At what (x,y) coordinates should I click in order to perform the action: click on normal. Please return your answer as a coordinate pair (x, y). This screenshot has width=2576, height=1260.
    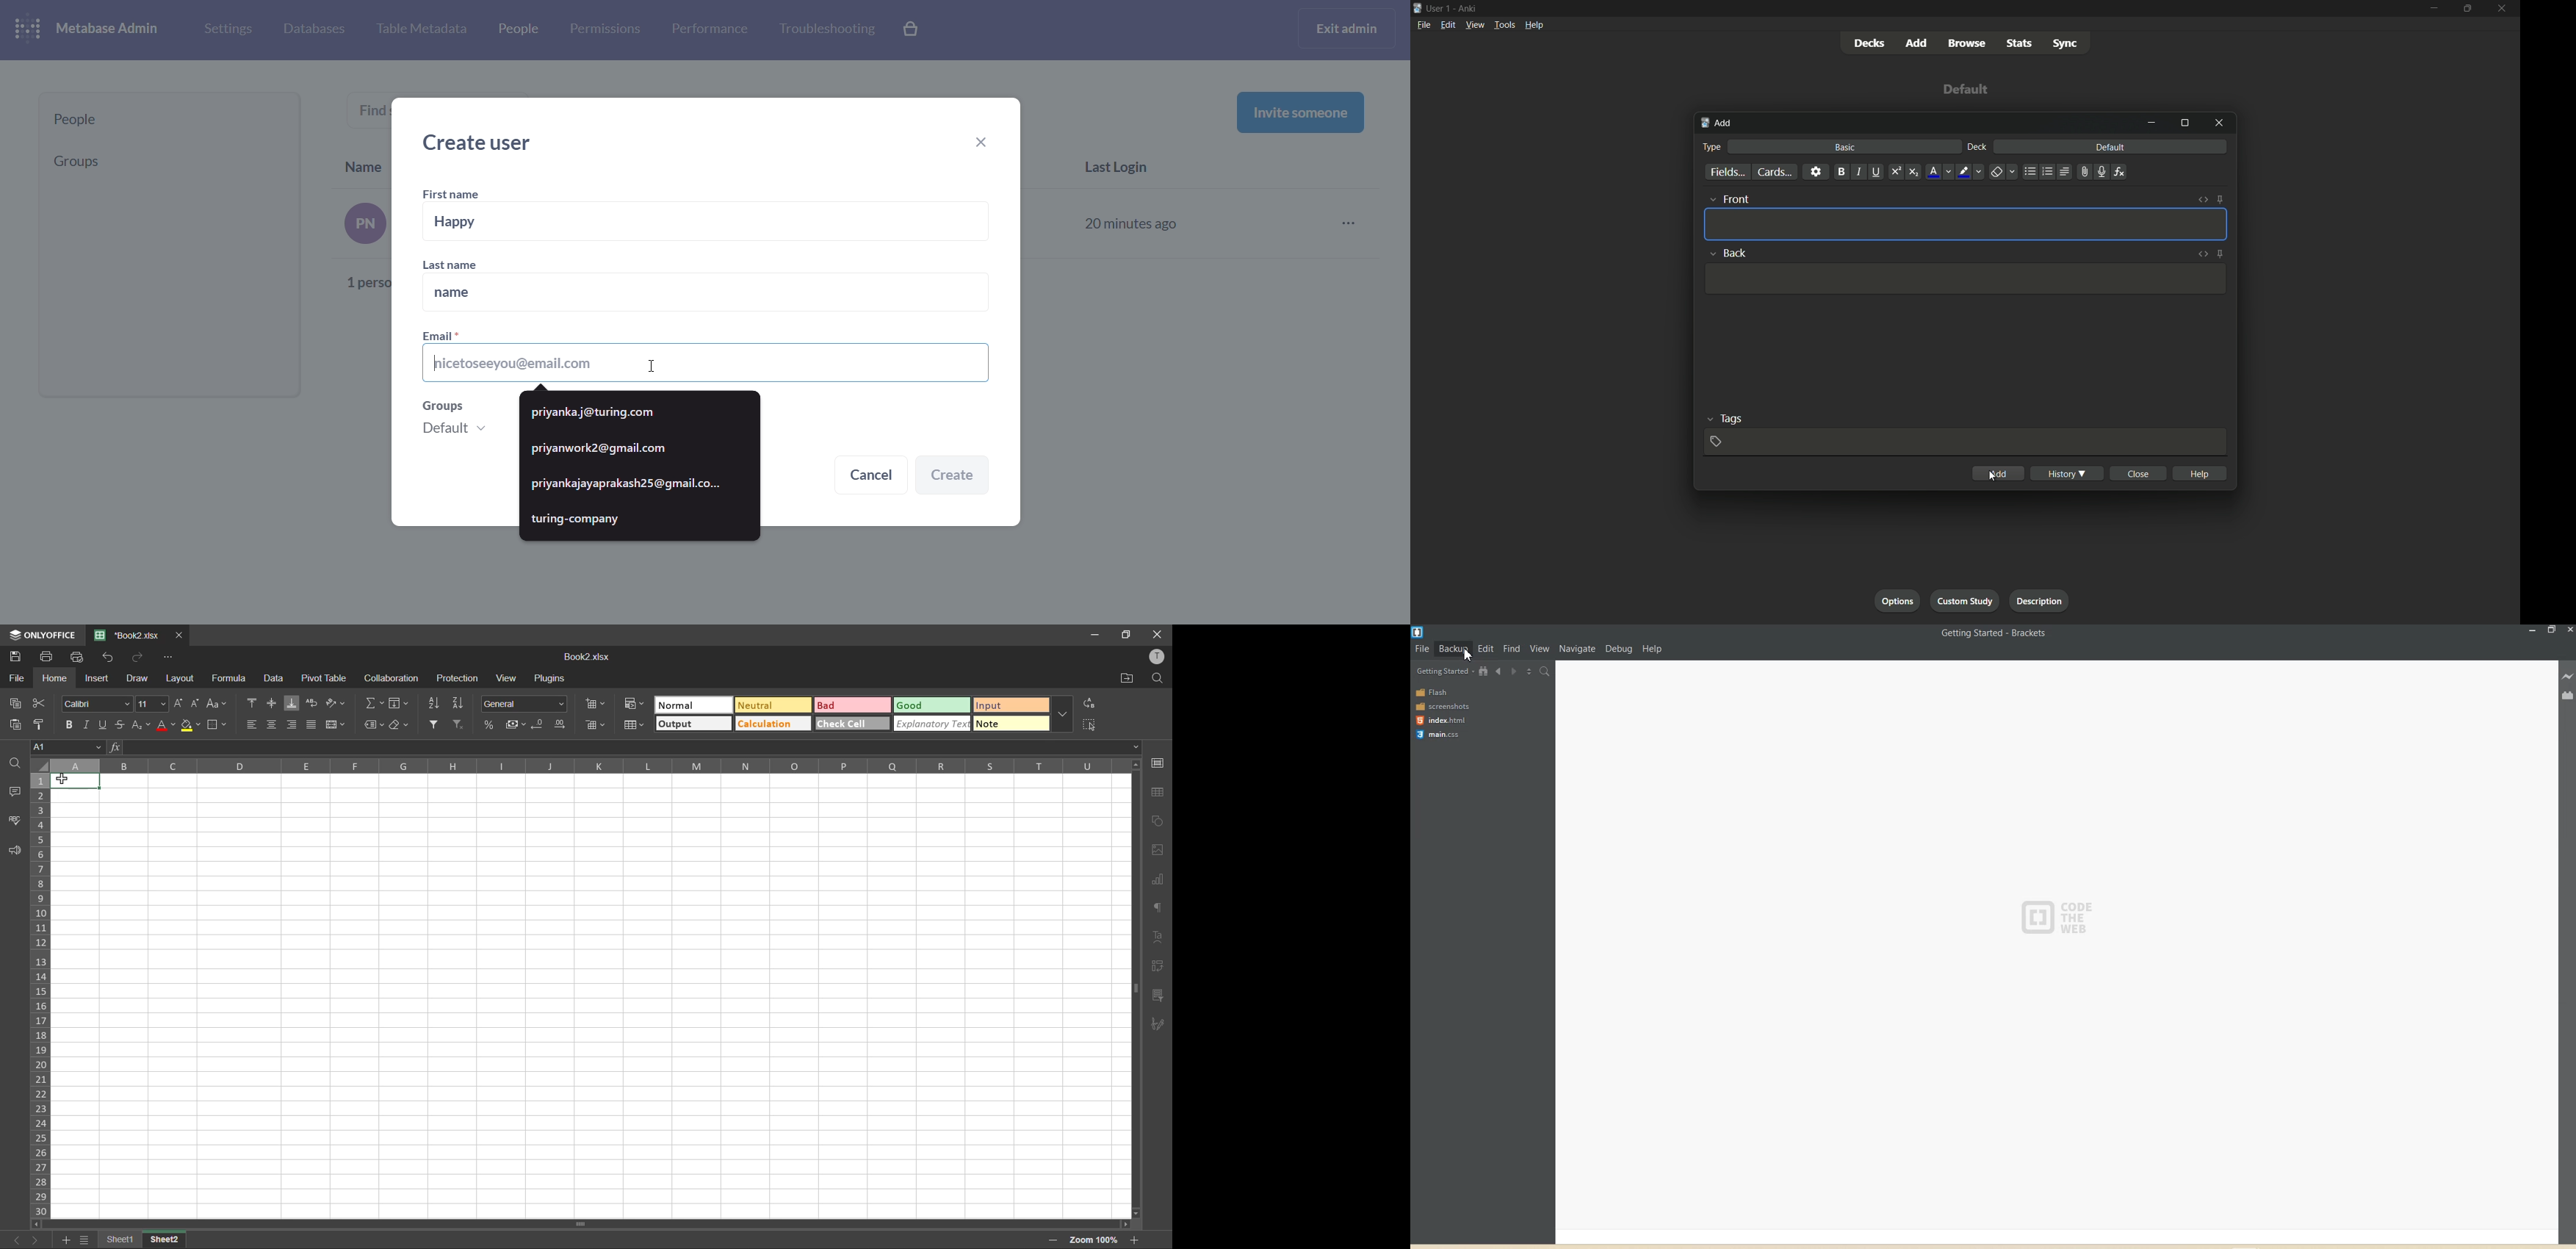
    Looking at the image, I should click on (695, 705).